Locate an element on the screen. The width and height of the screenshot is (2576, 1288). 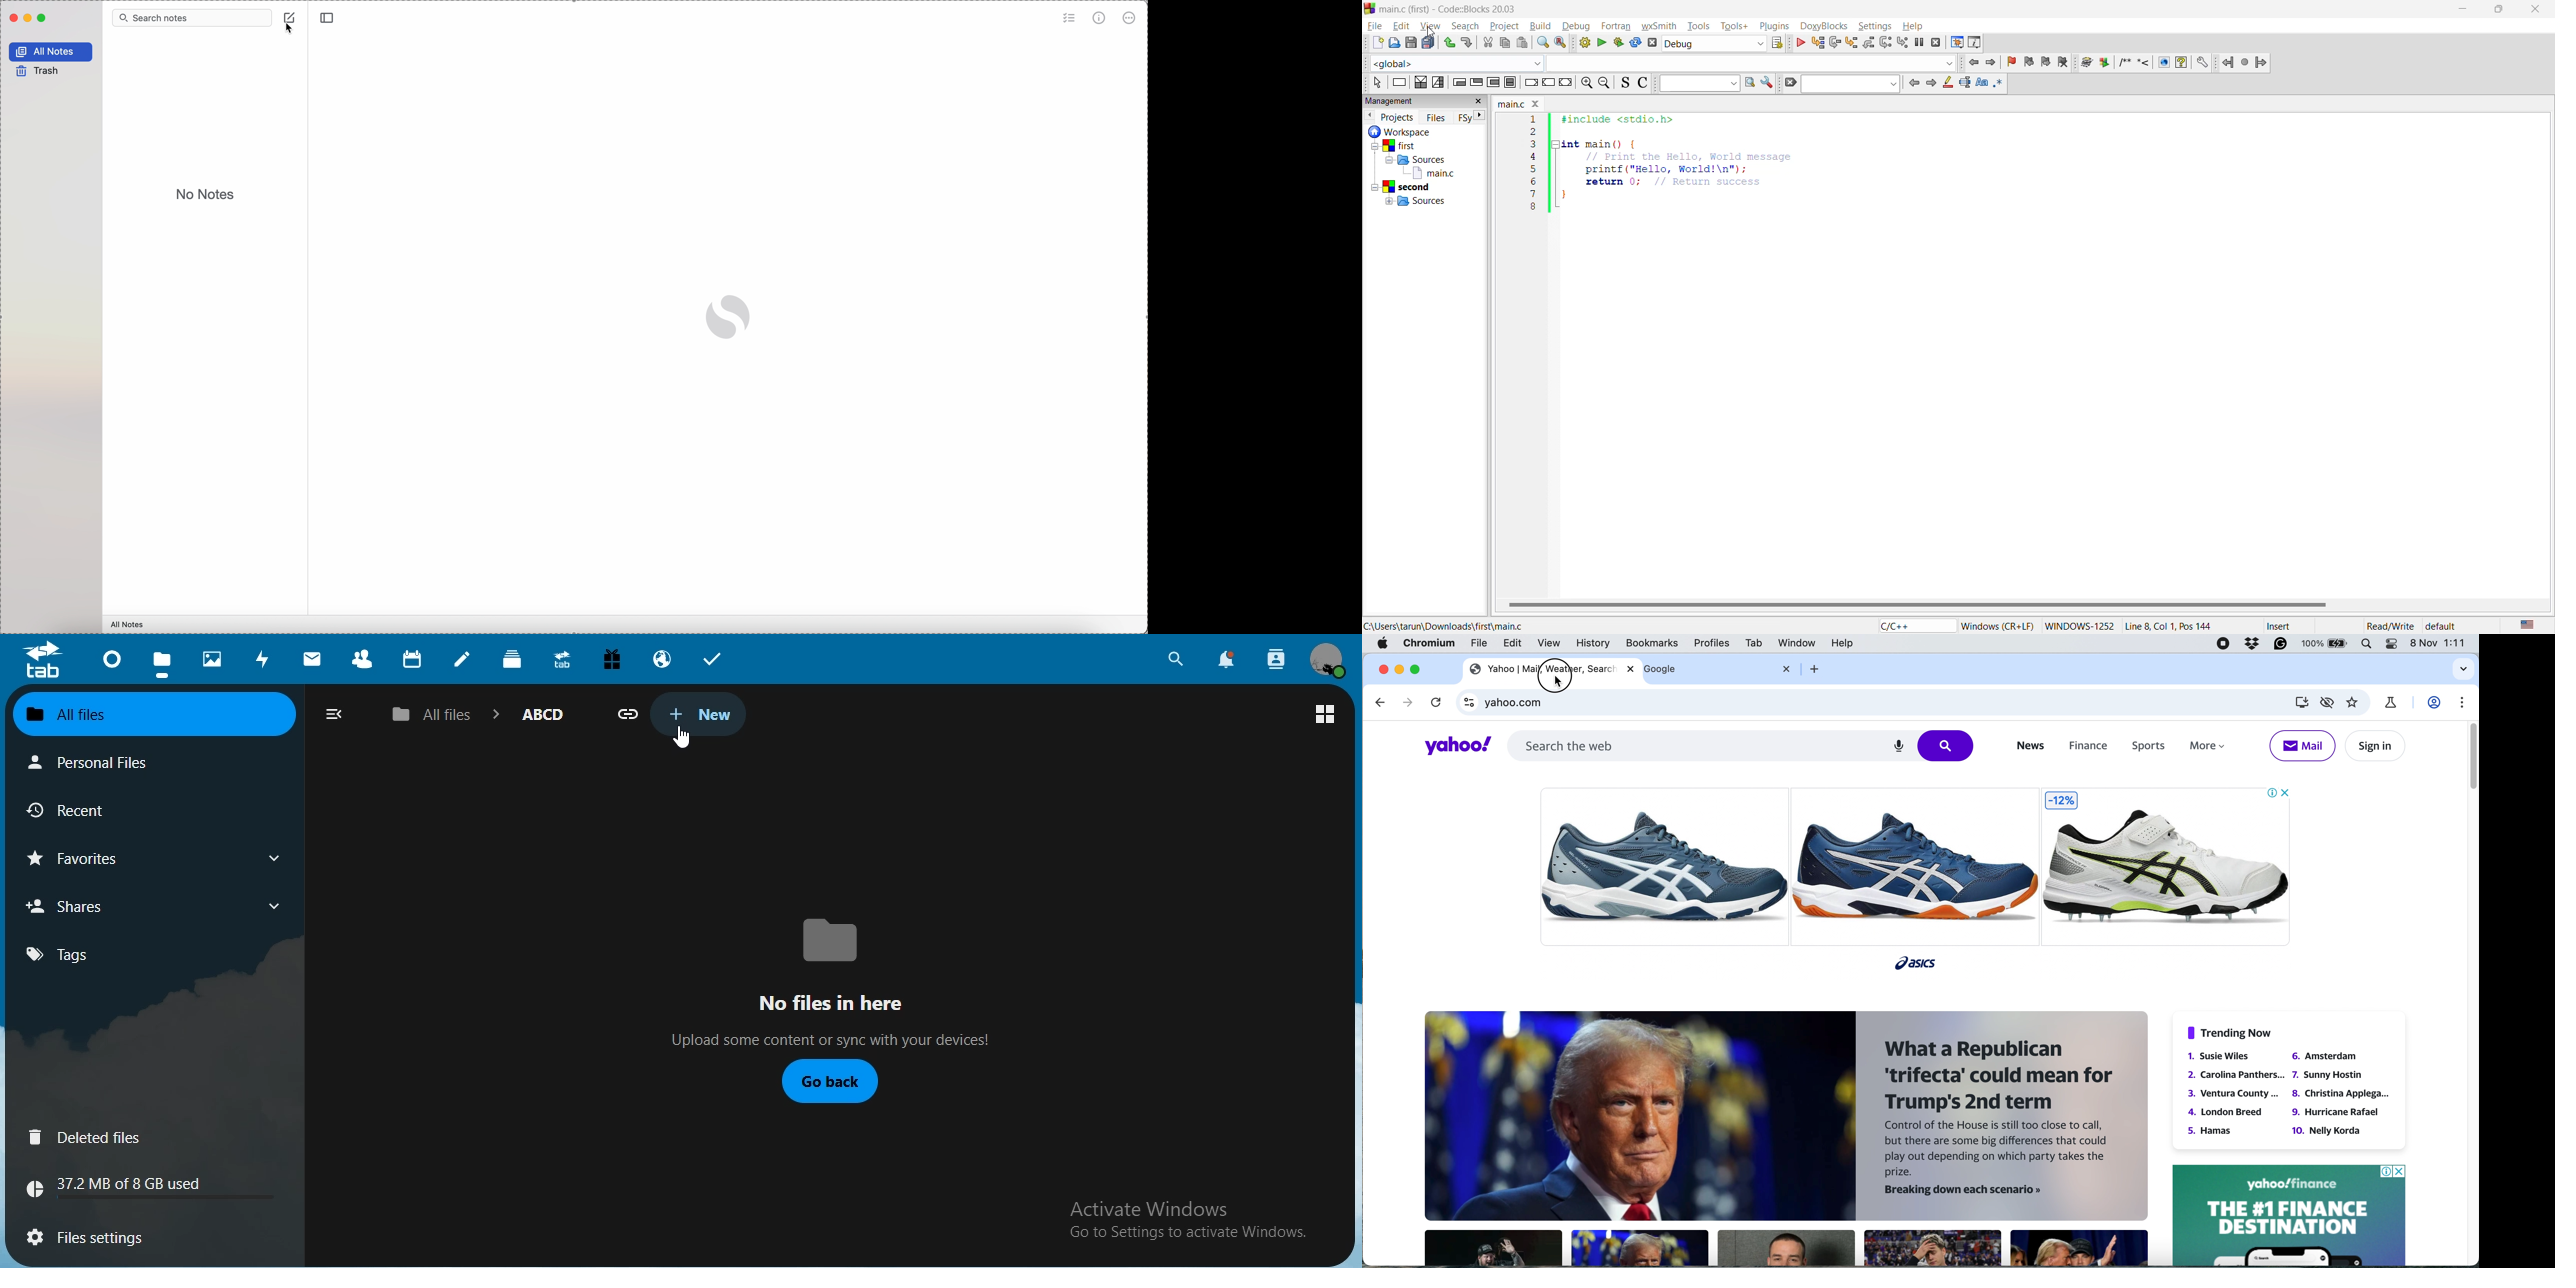
third party cookies limited is located at coordinates (2329, 702).